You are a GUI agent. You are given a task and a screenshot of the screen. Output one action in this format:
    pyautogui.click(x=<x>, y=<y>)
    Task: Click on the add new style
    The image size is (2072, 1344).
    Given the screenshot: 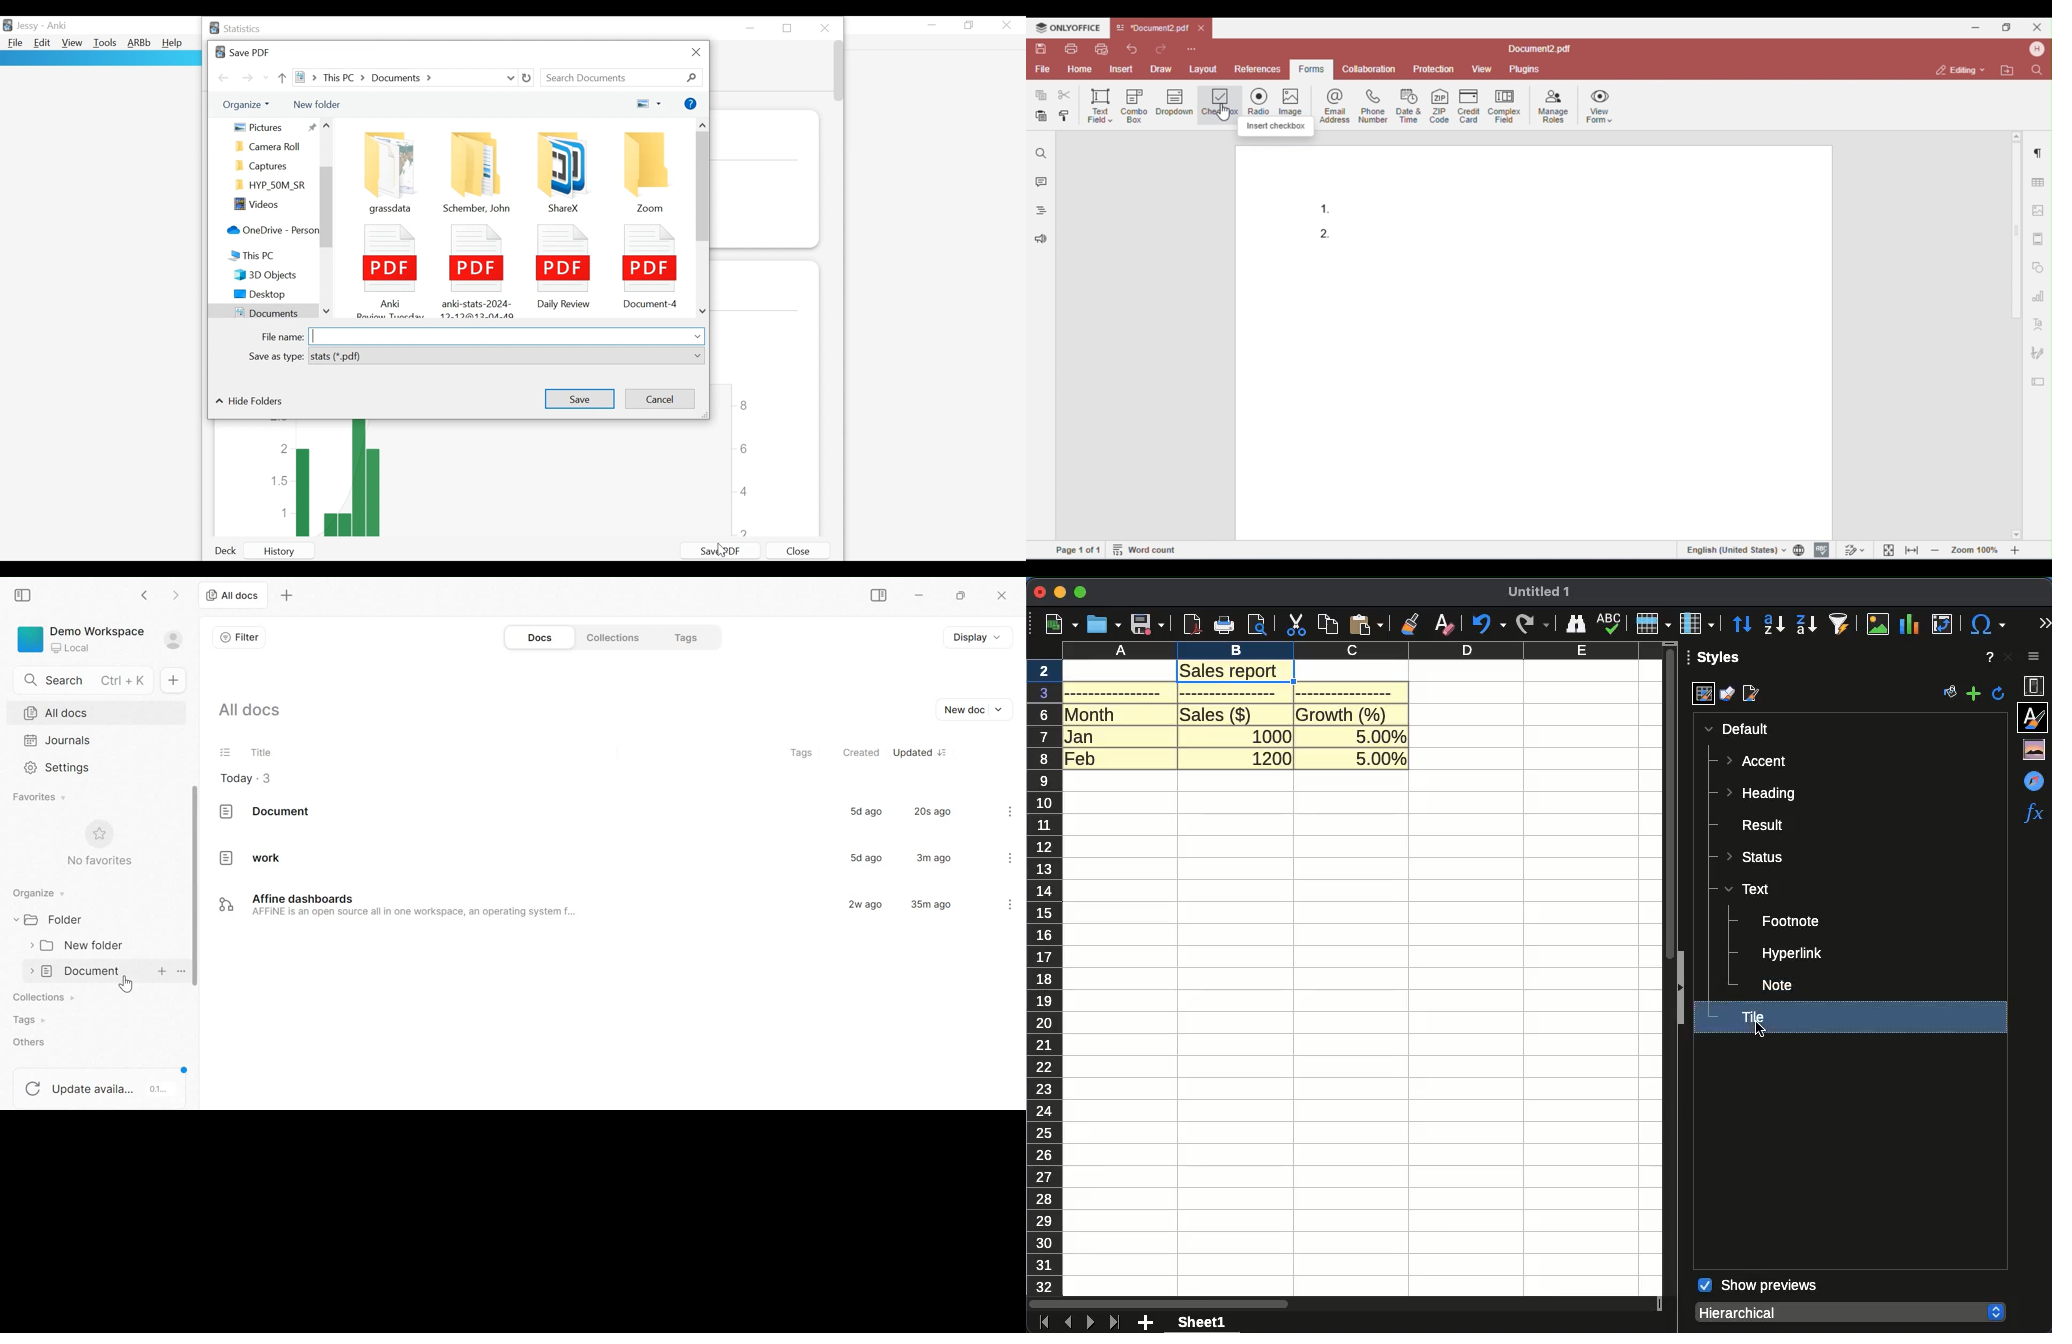 What is the action you would take?
    pyautogui.click(x=1973, y=694)
    